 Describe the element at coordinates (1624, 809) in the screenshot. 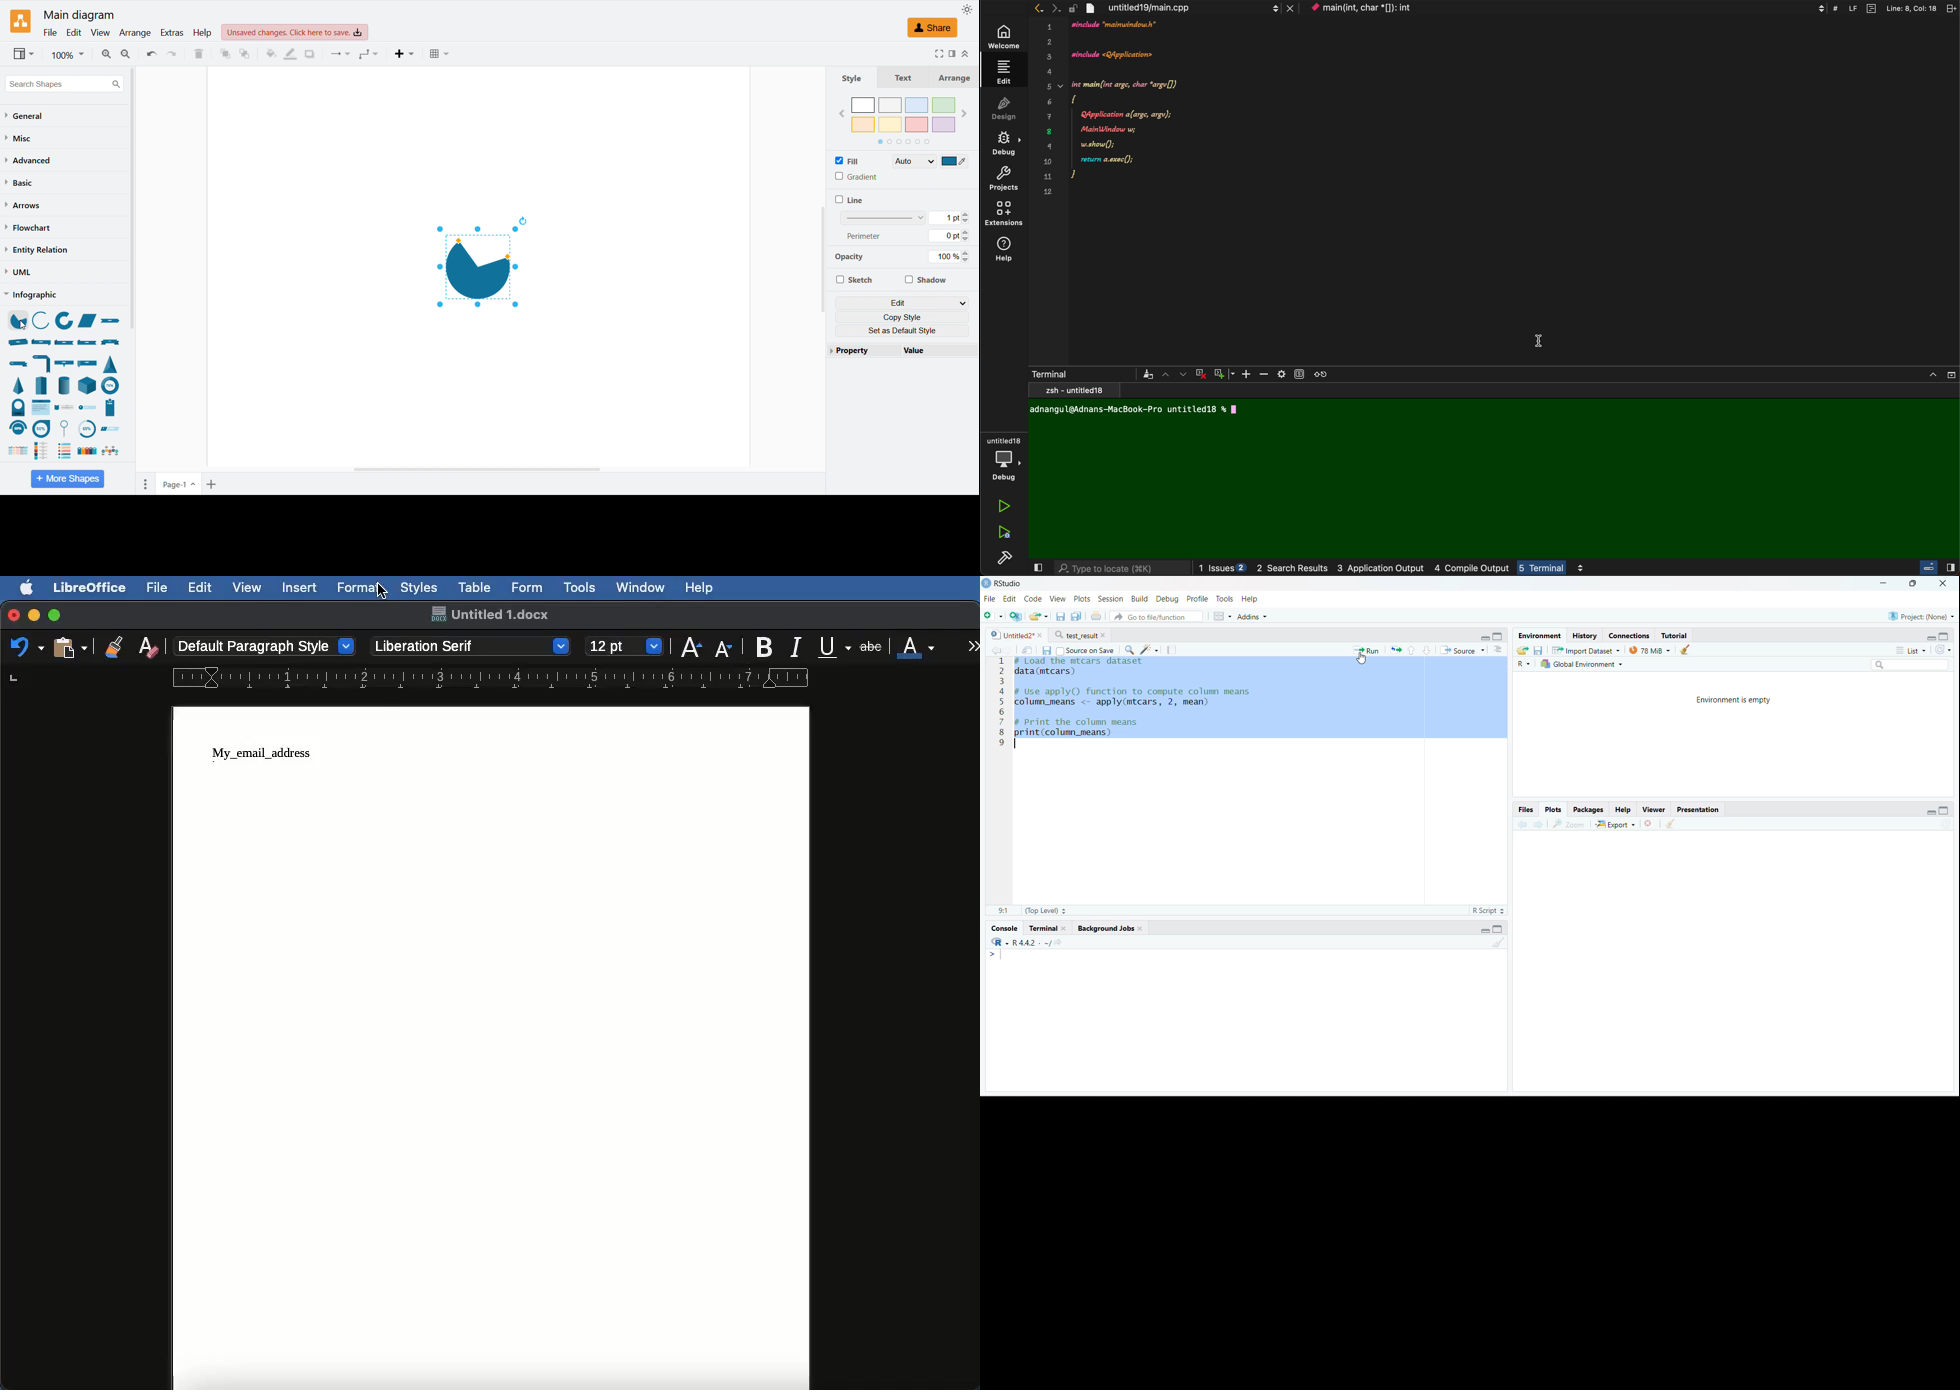

I see `Help` at that location.